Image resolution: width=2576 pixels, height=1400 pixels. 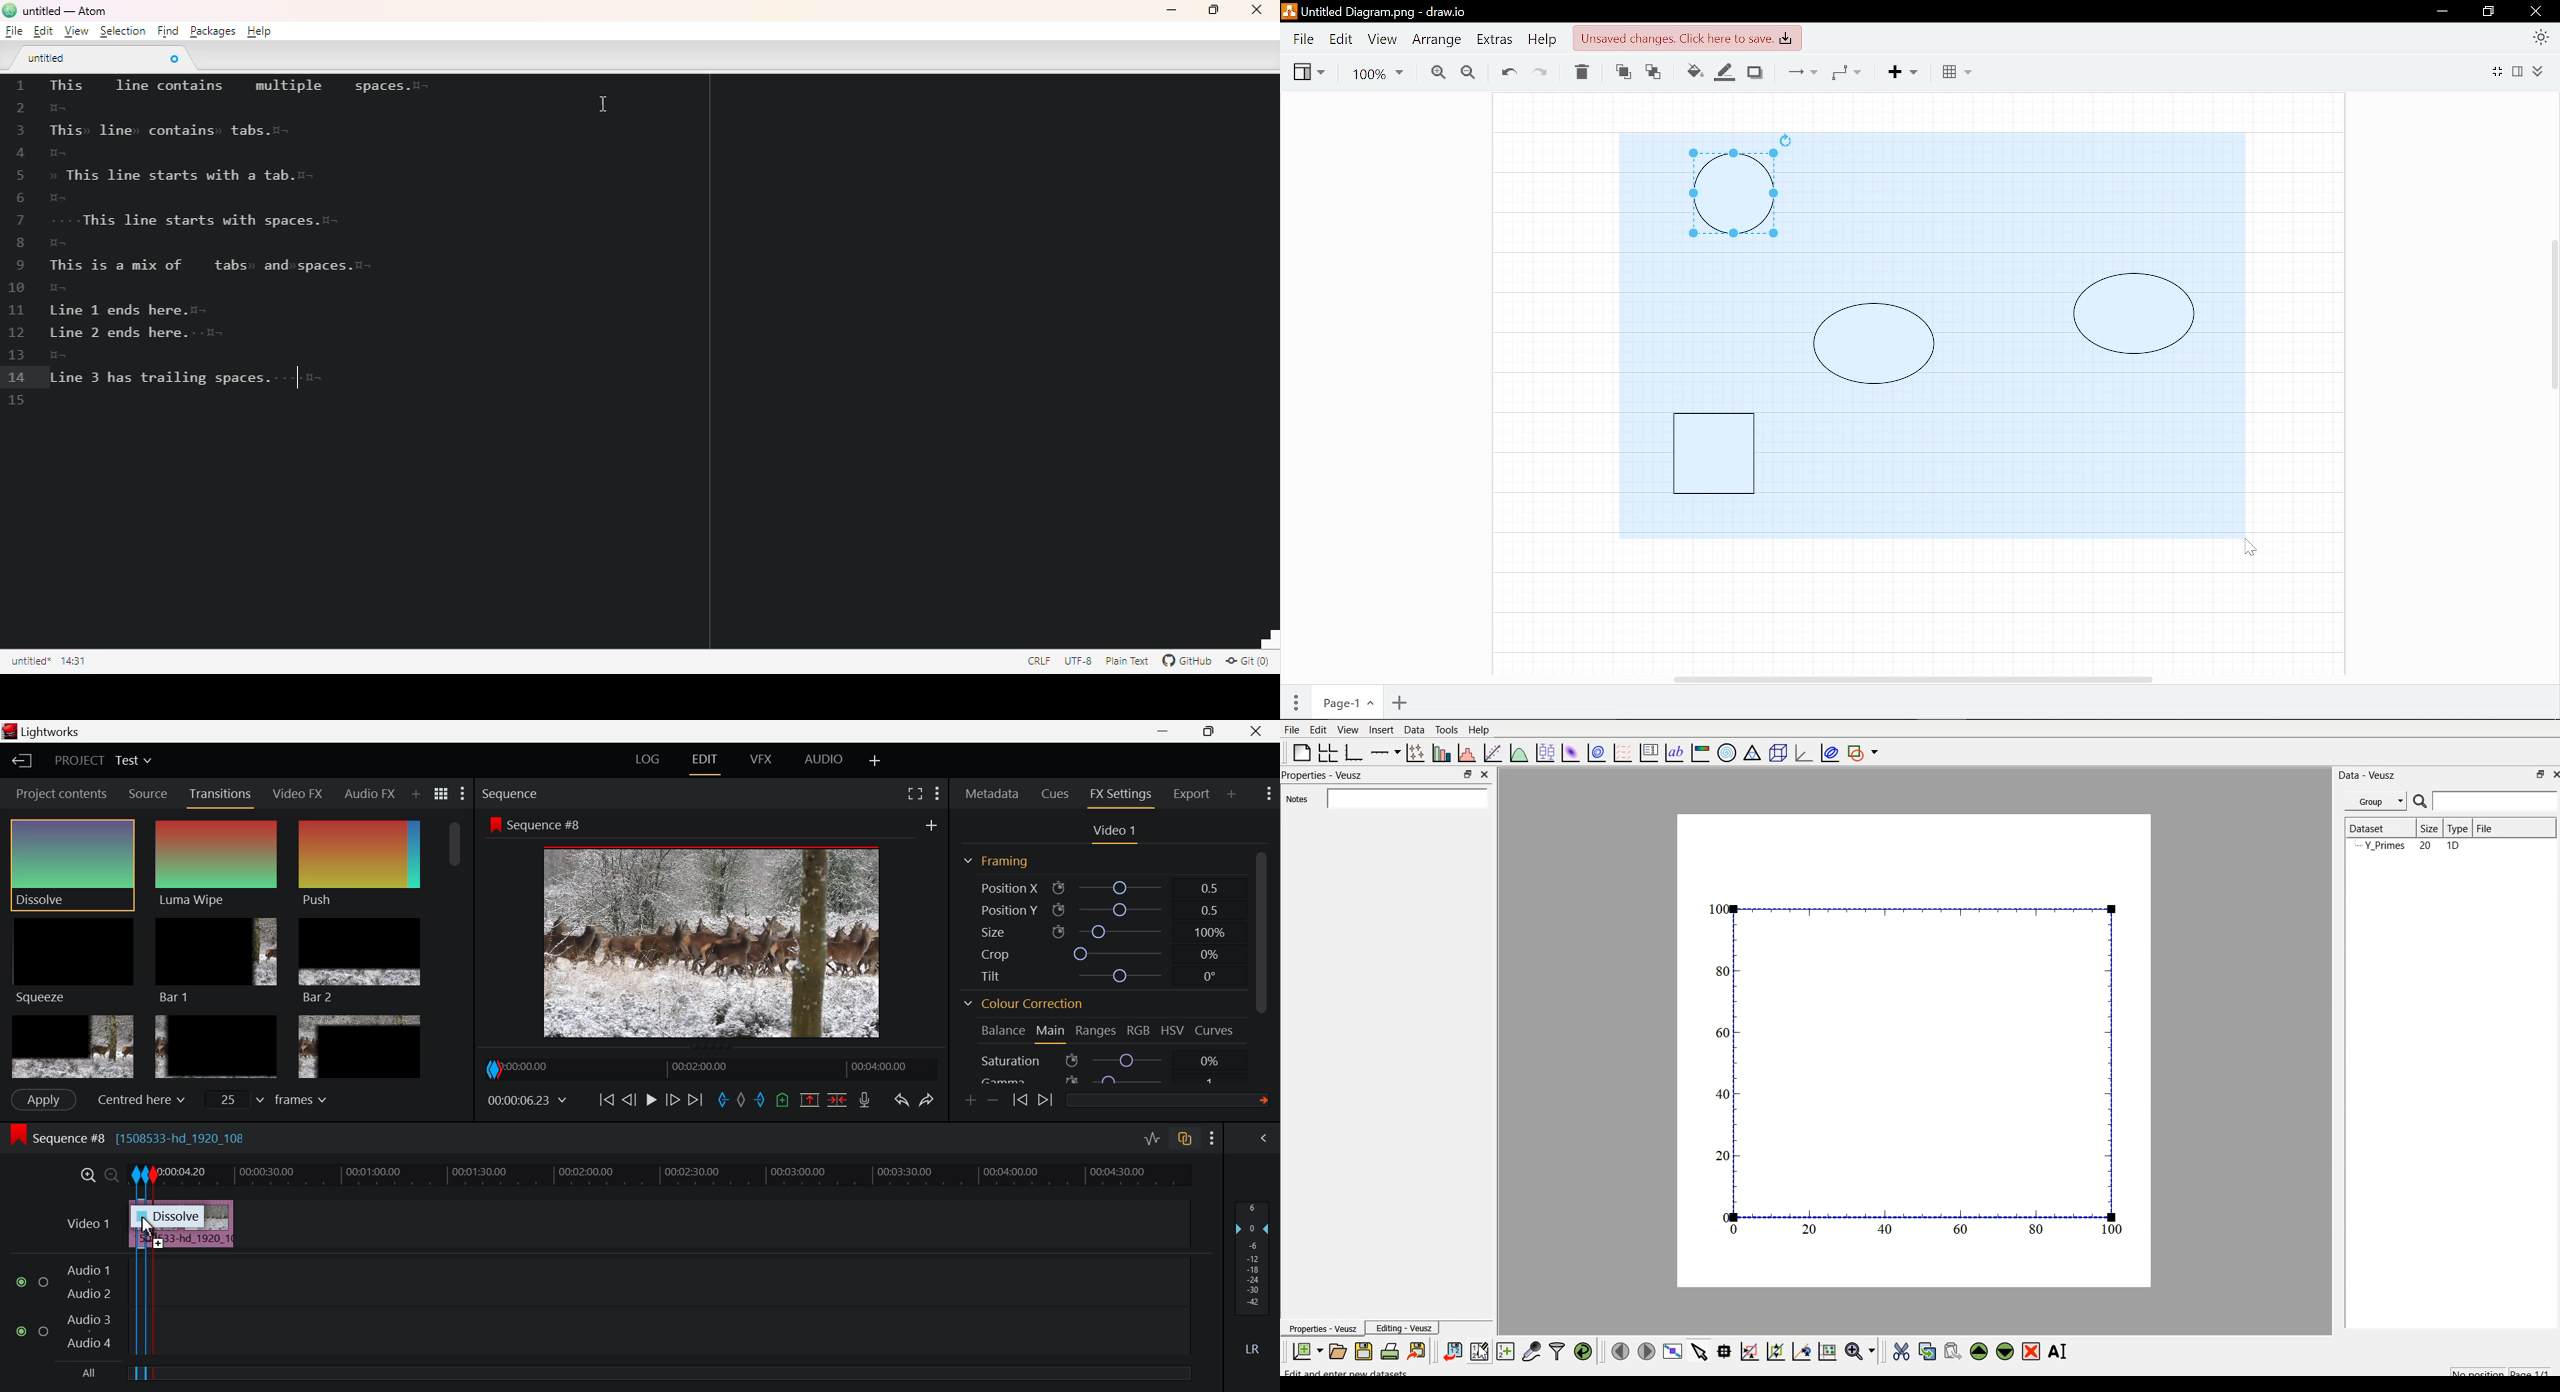 What do you see at coordinates (781, 1099) in the screenshot?
I see `Remove all cues` at bounding box center [781, 1099].